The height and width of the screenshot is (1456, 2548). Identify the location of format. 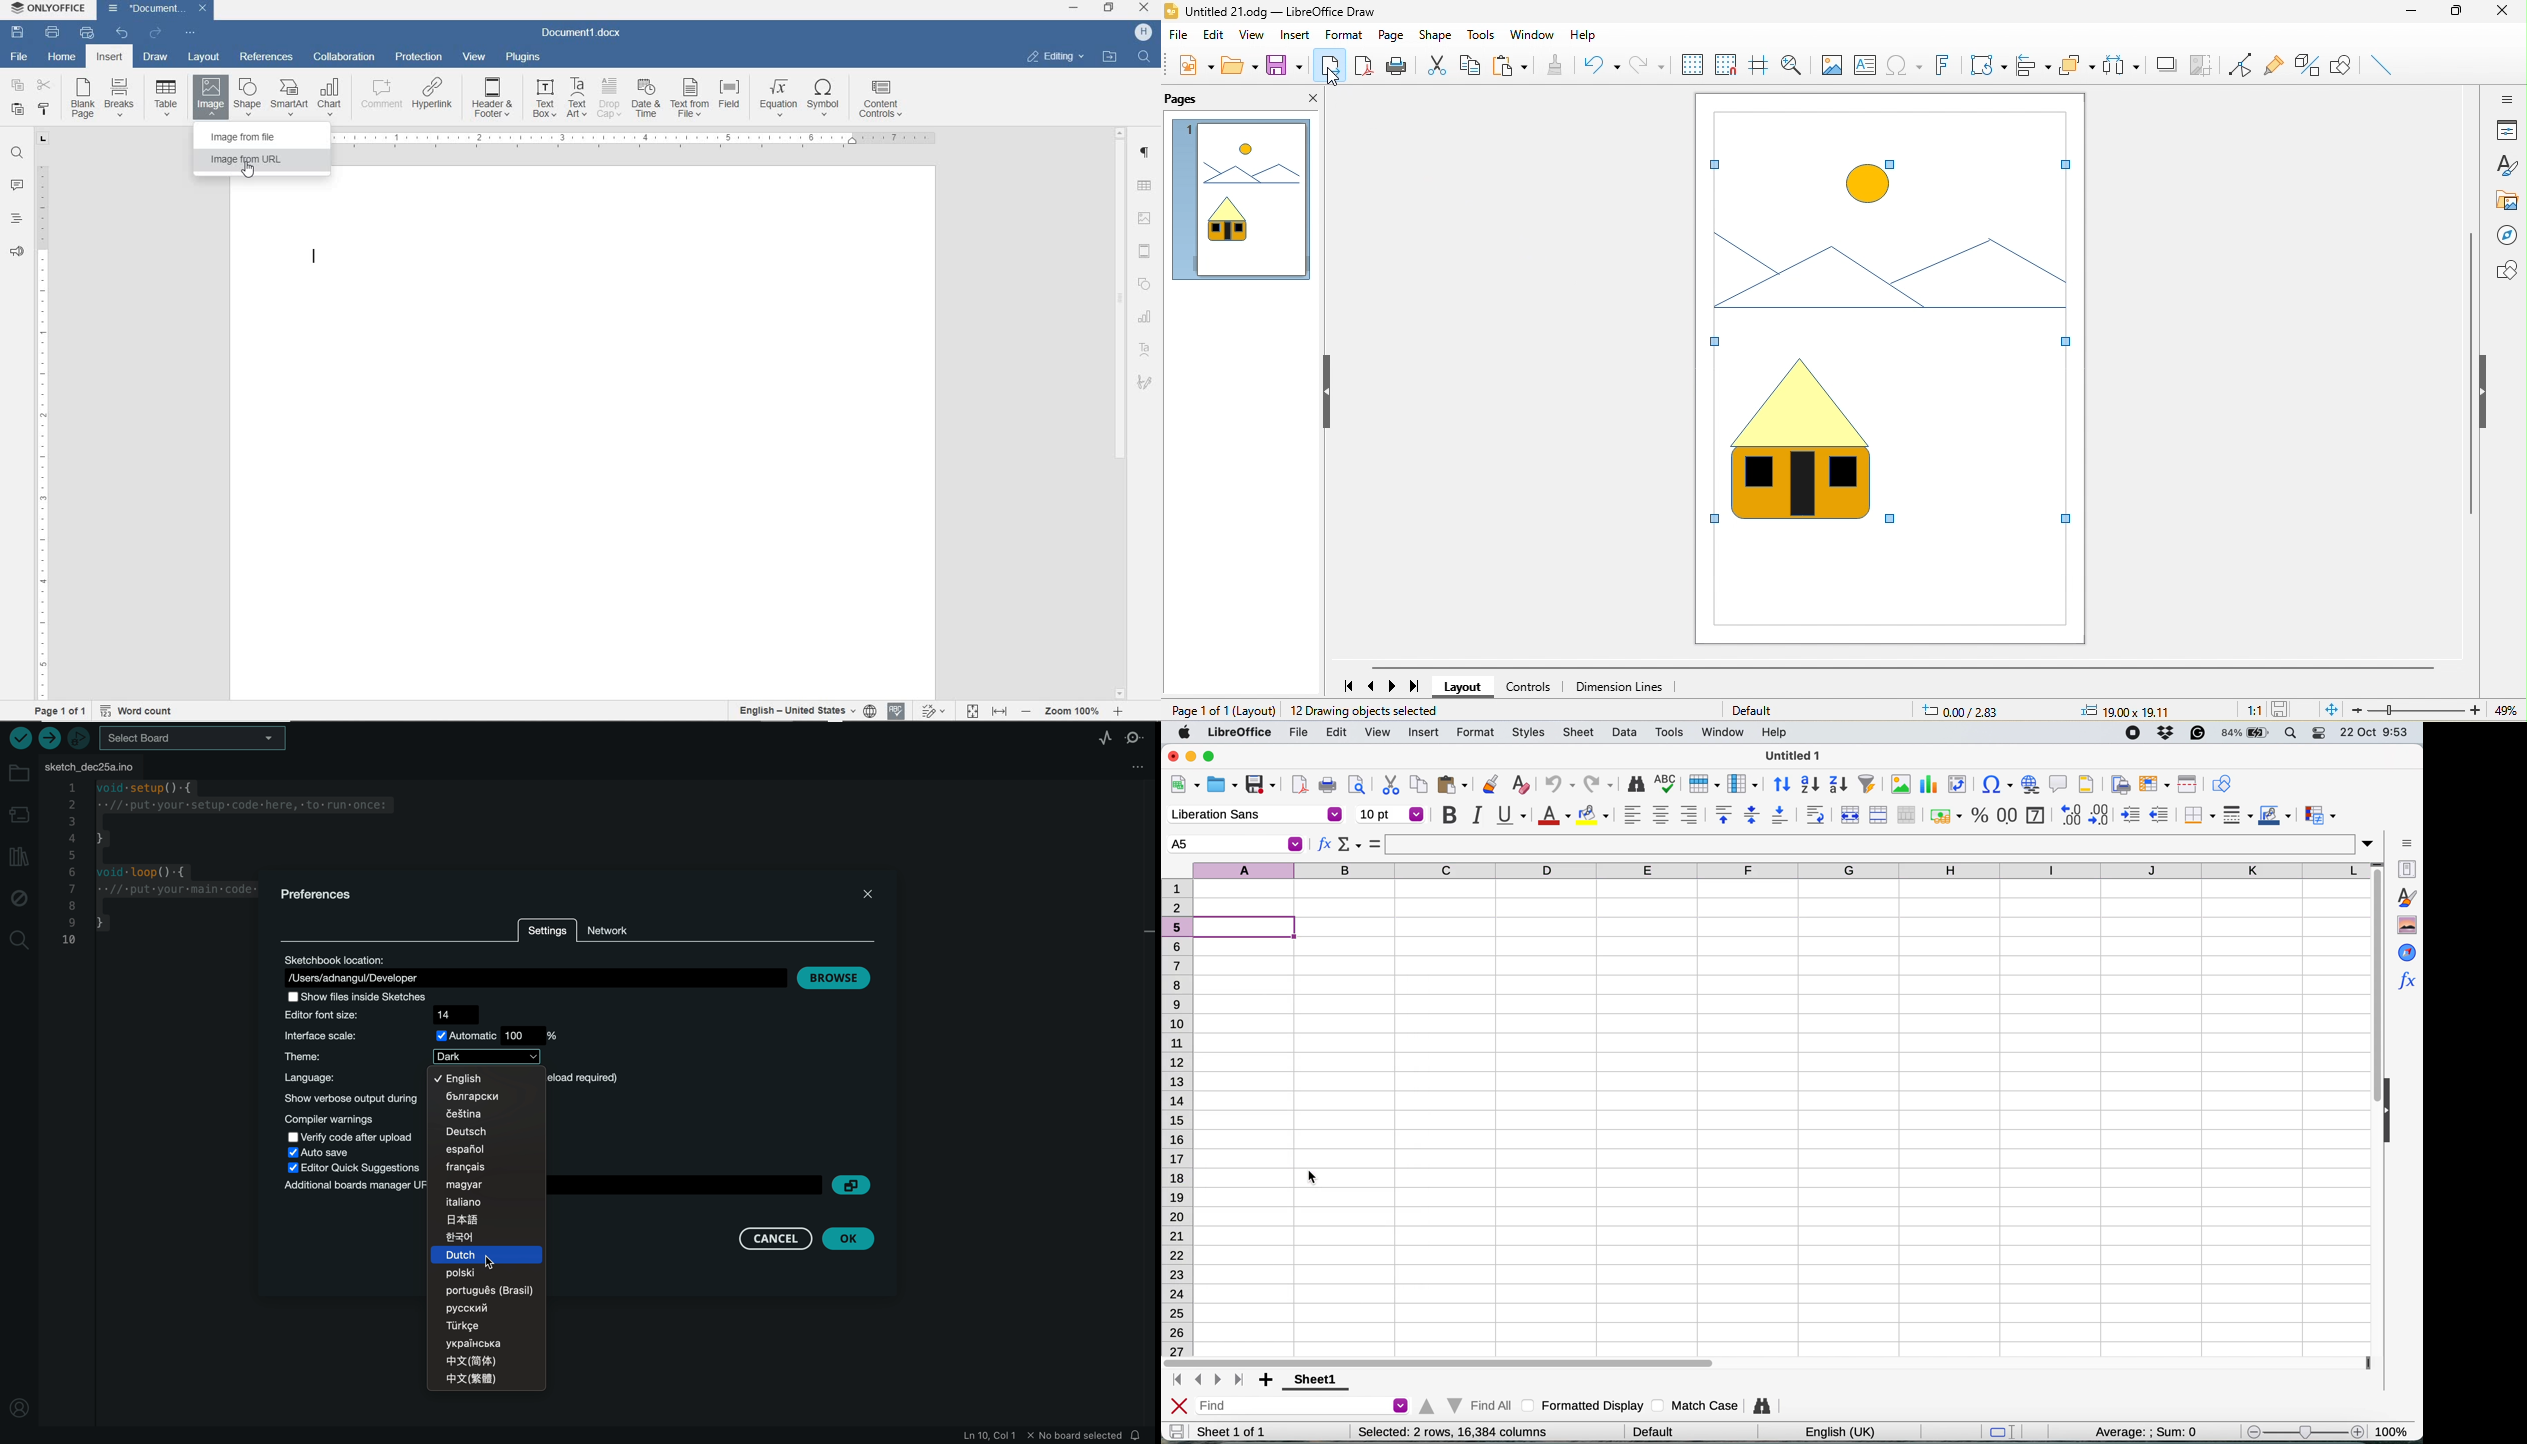
(1476, 733).